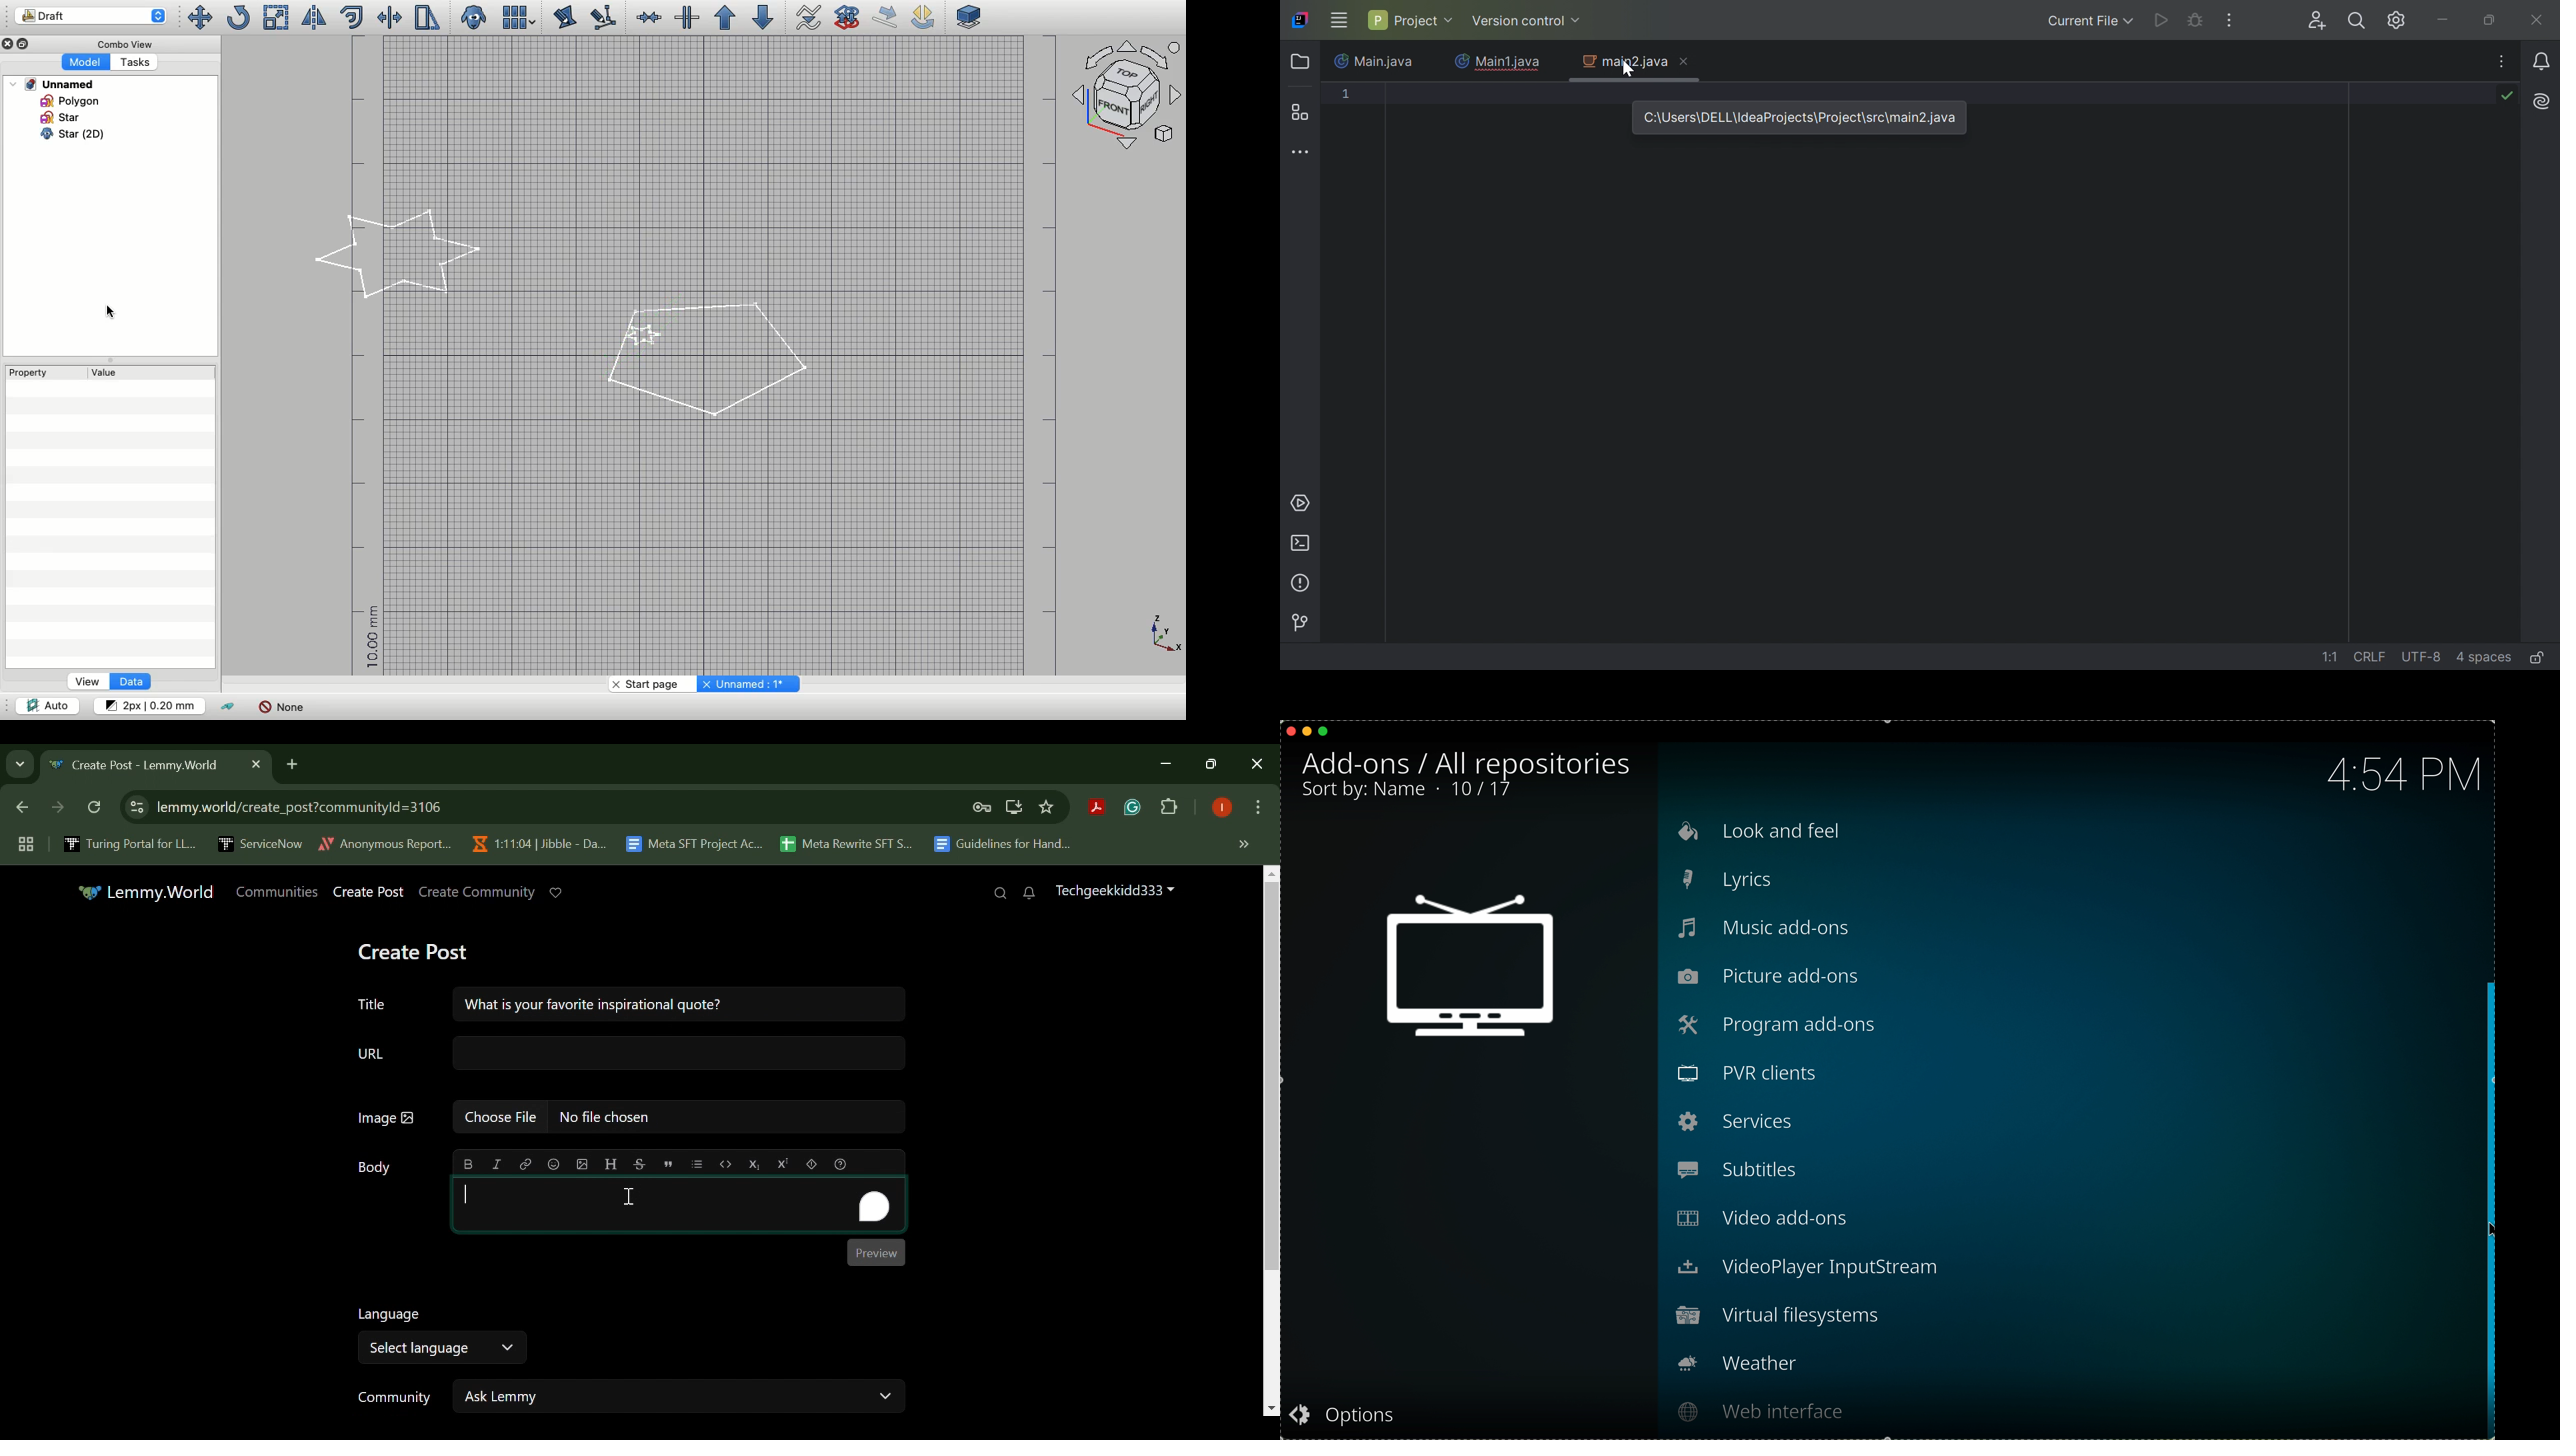 The width and height of the screenshot is (2576, 1456). What do you see at coordinates (19, 809) in the screenshot?
I see `Previous Webpage` at bounding box center [19, 809].